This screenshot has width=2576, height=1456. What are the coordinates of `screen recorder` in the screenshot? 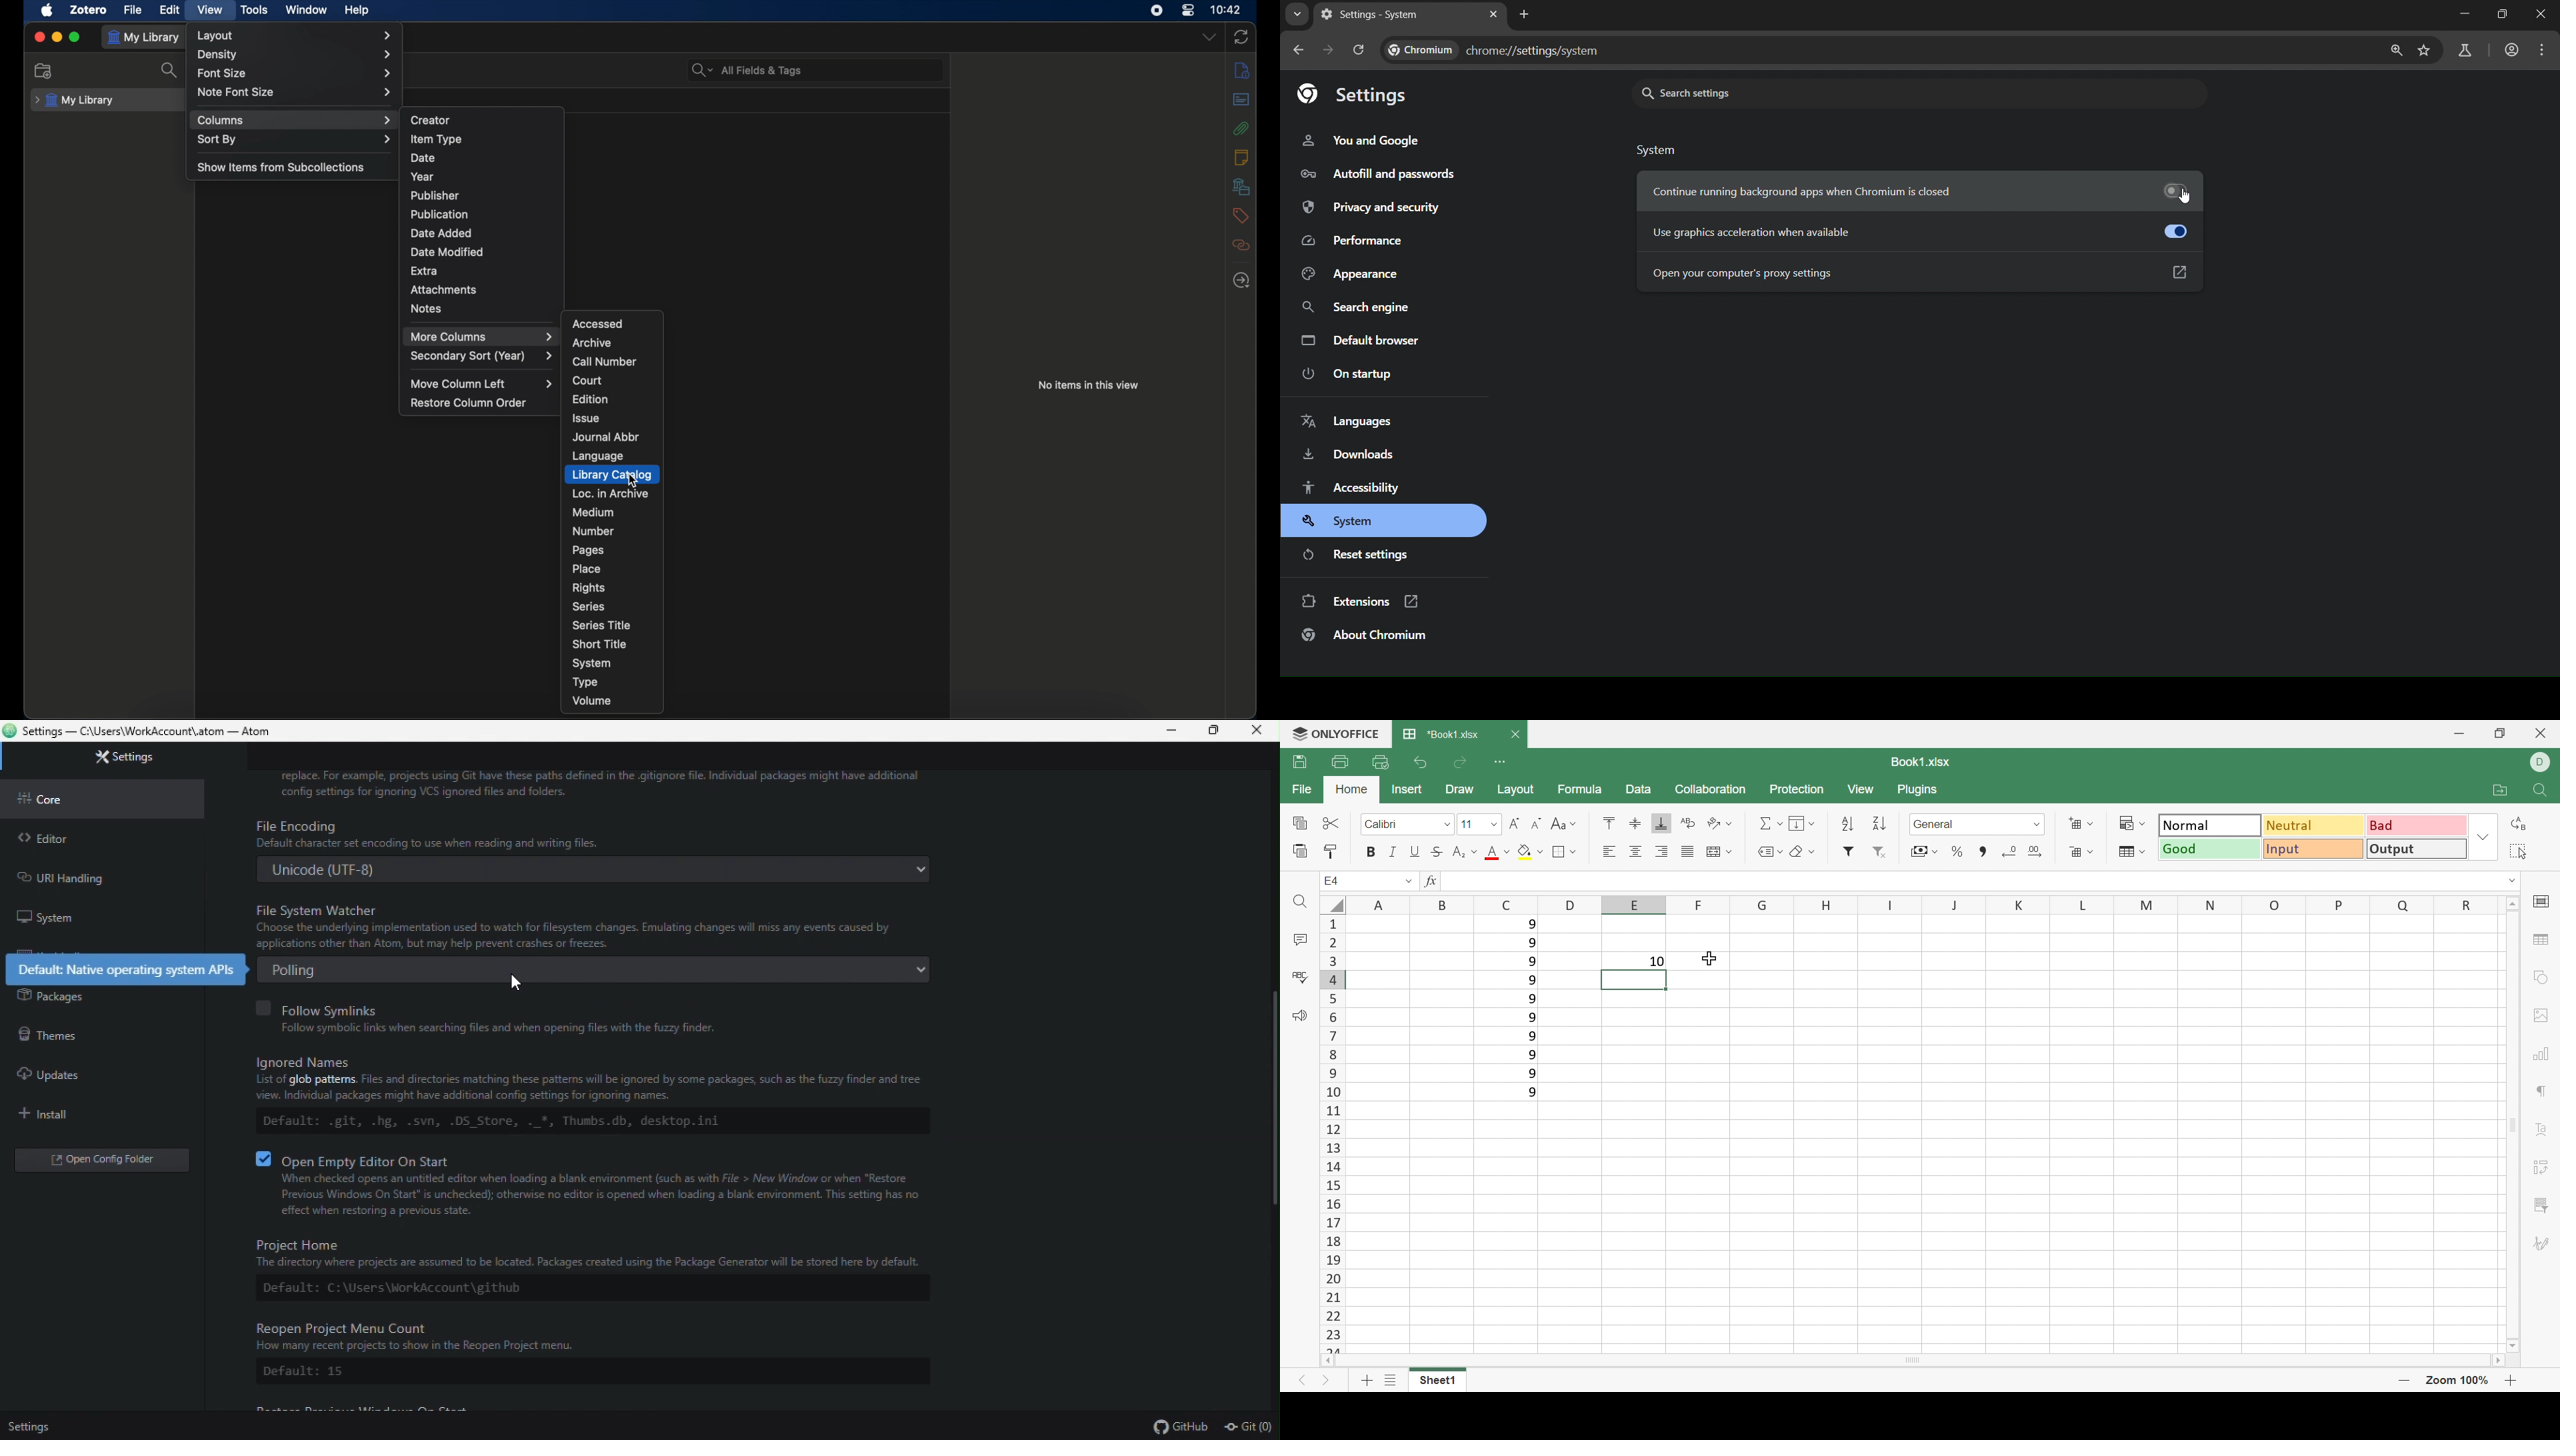 It's located at (1157, 10).